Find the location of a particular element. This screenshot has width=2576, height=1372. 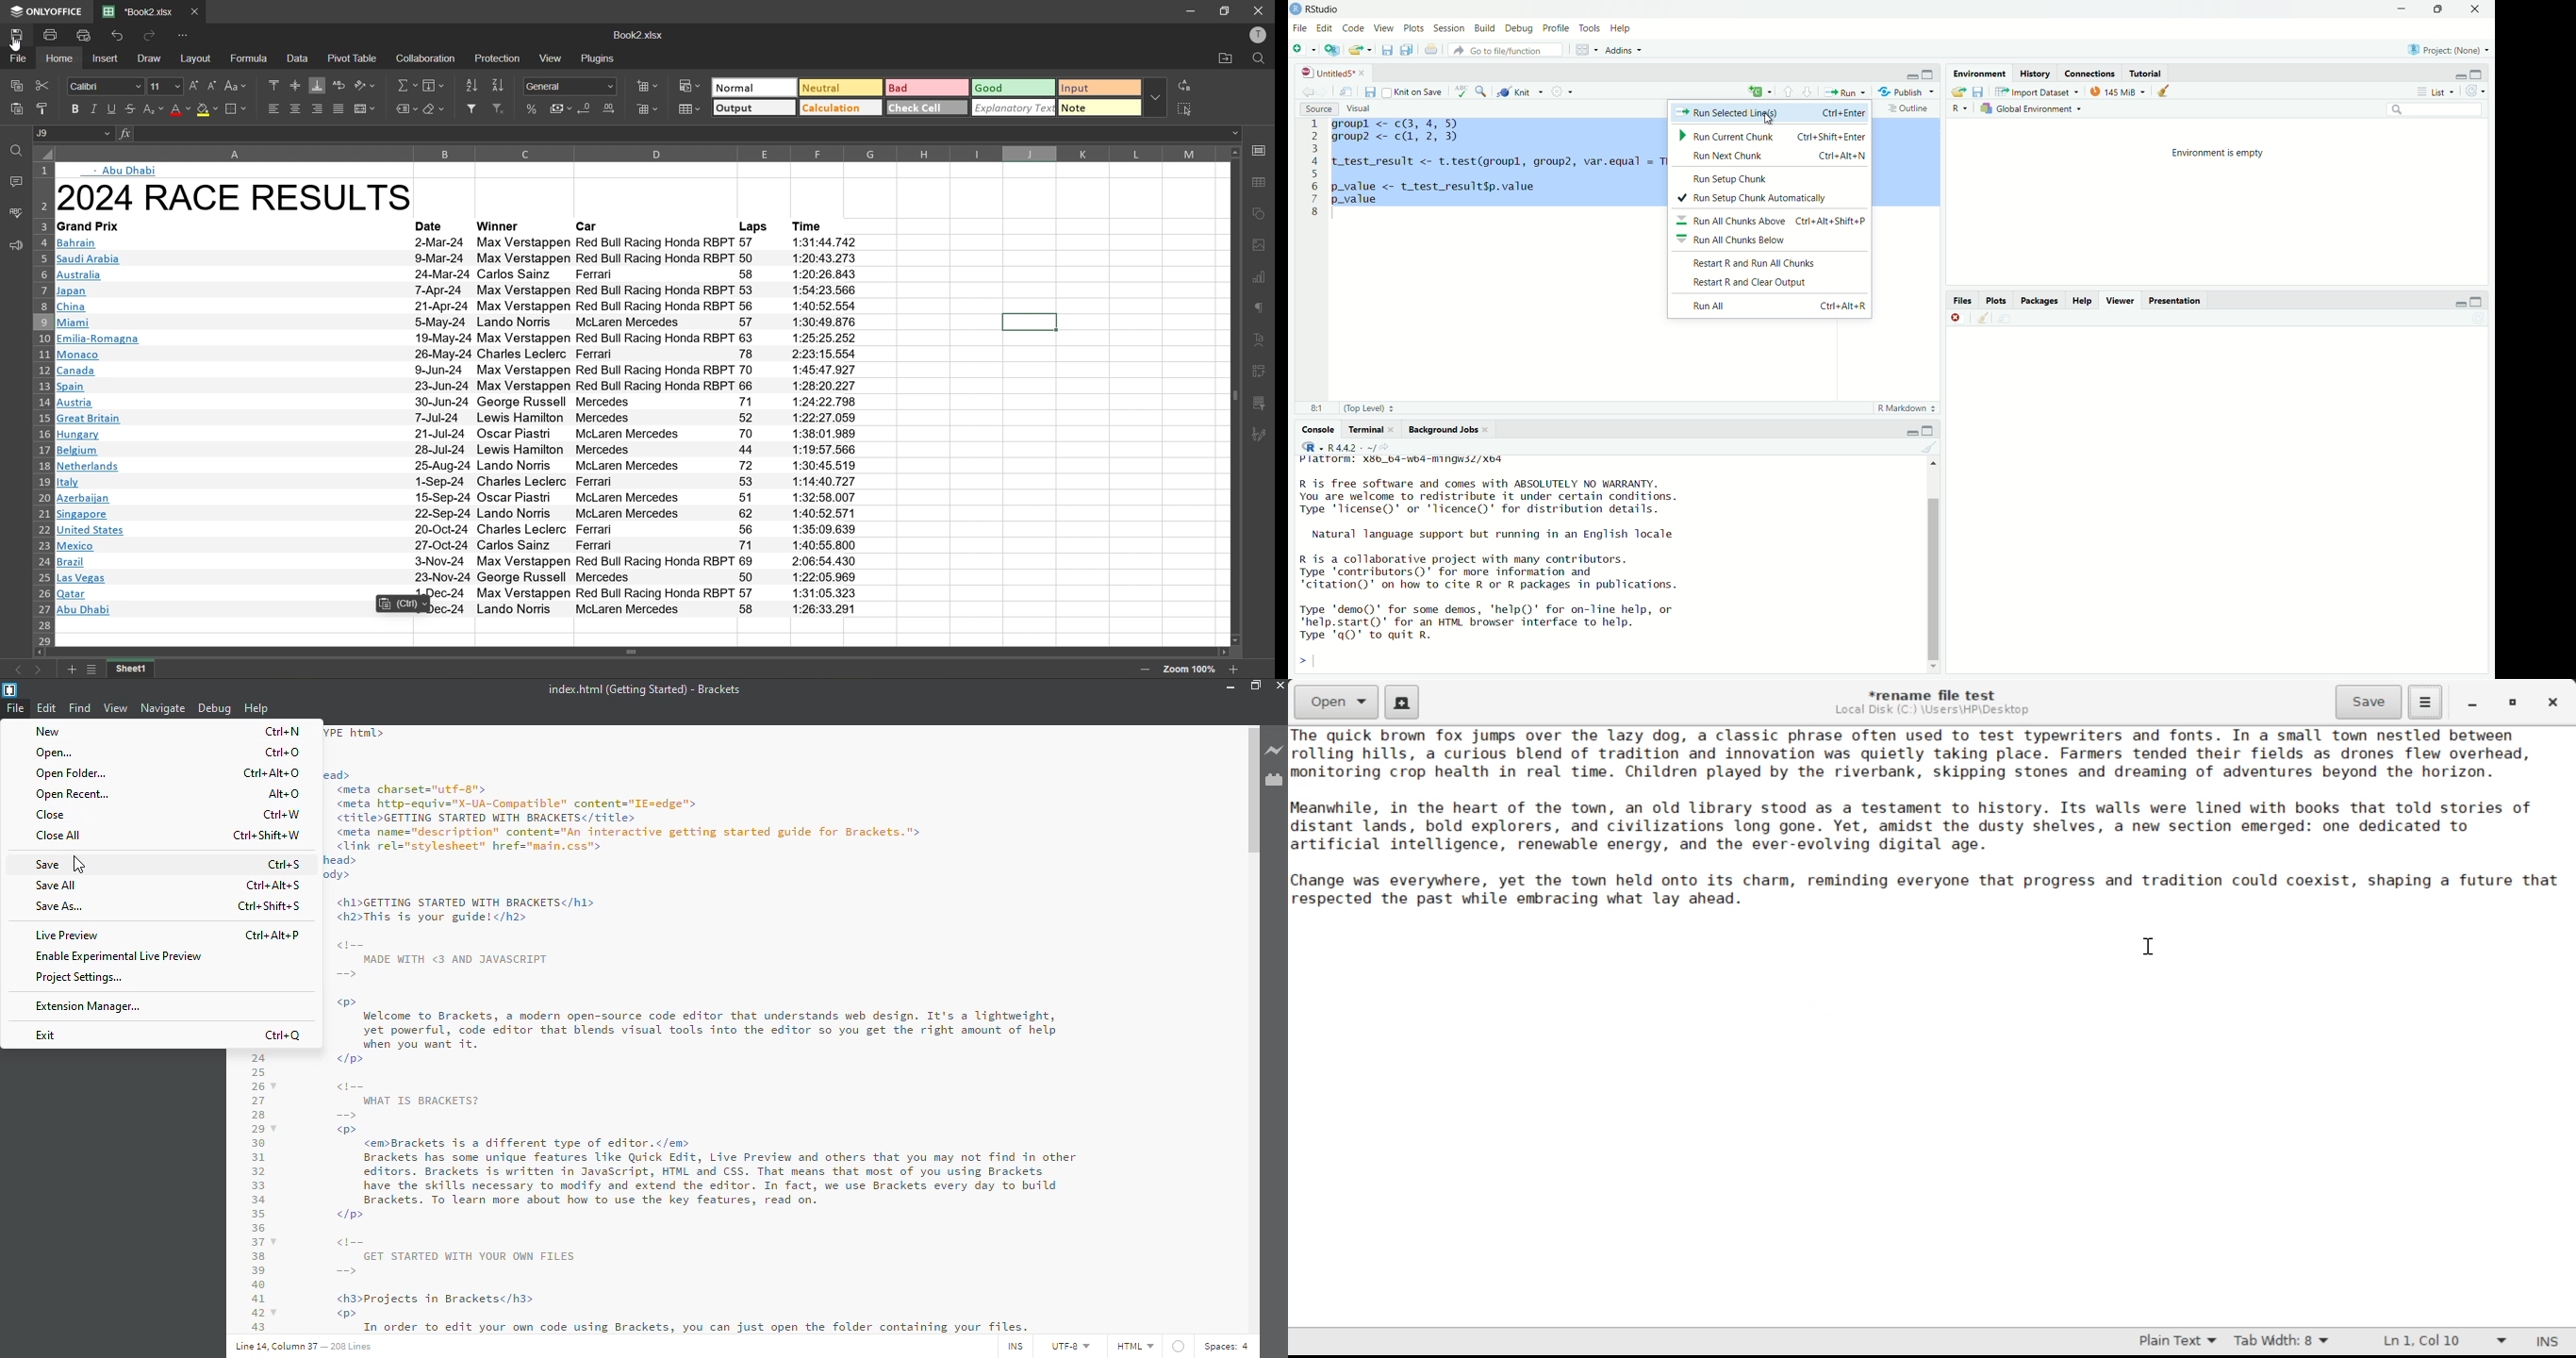

minimise is located at coordinates (2459, 73).